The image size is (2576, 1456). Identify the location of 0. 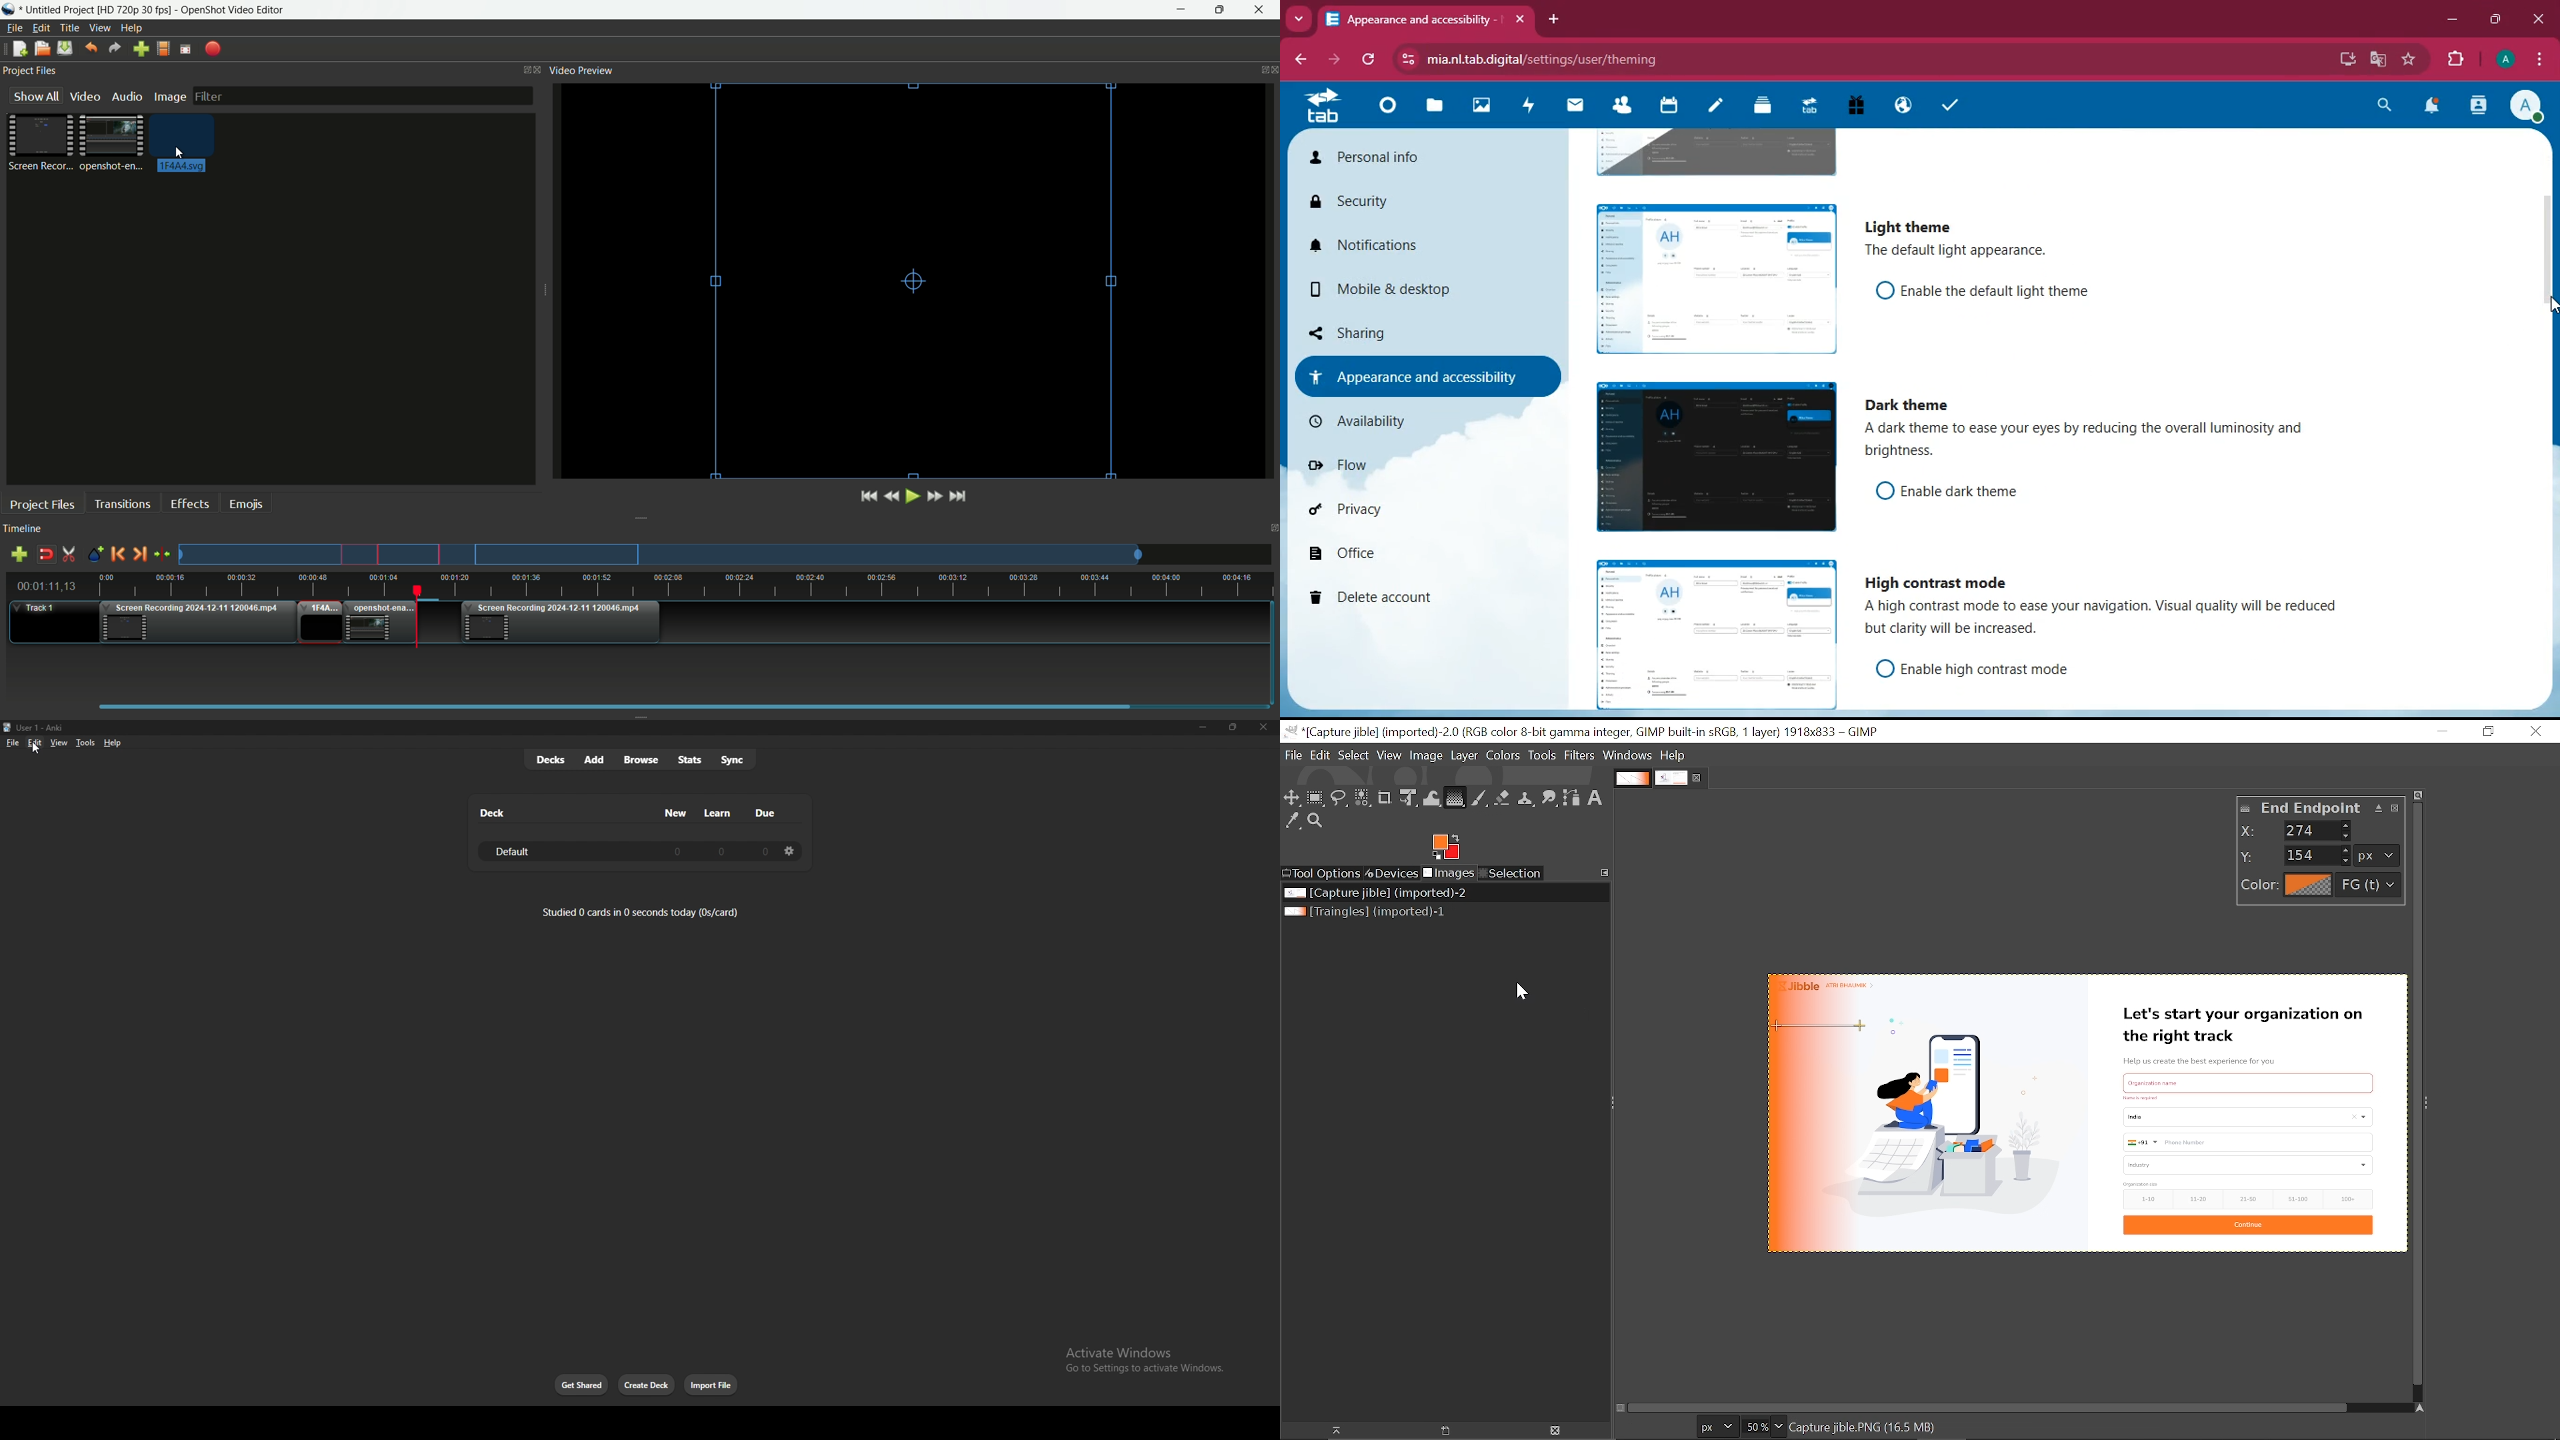
(762, 851).